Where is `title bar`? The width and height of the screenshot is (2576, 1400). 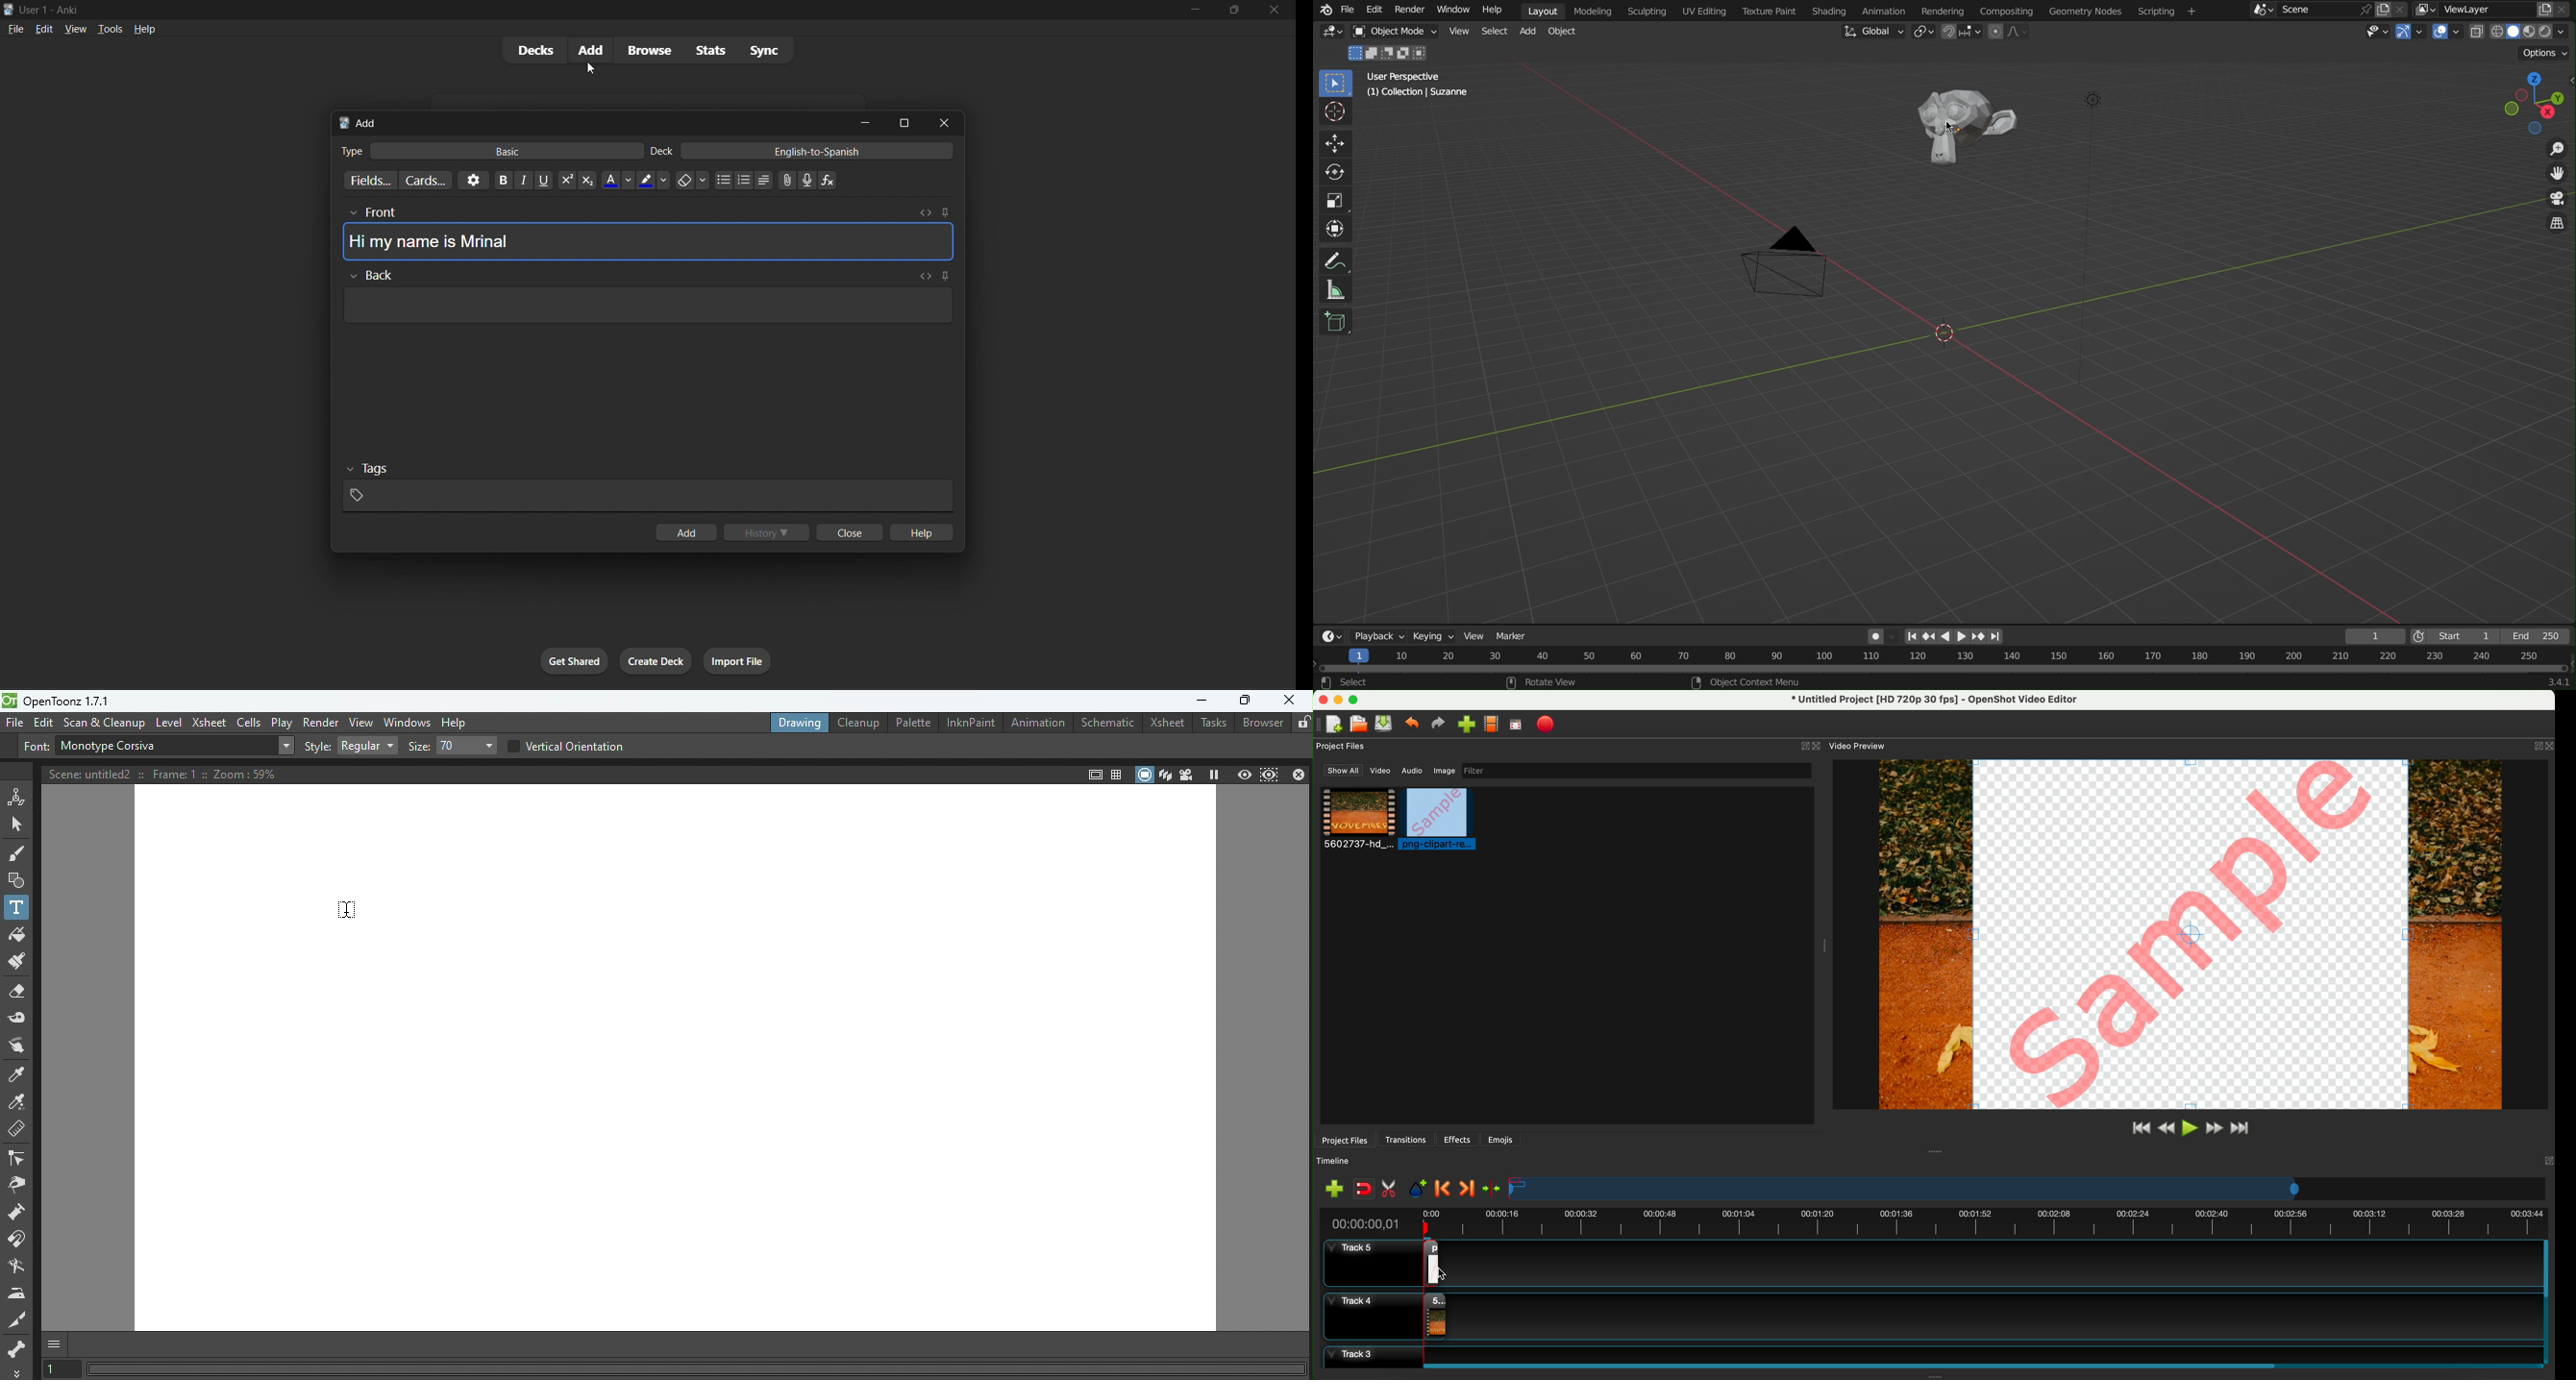 title bar is located at coordinates (569, 8).